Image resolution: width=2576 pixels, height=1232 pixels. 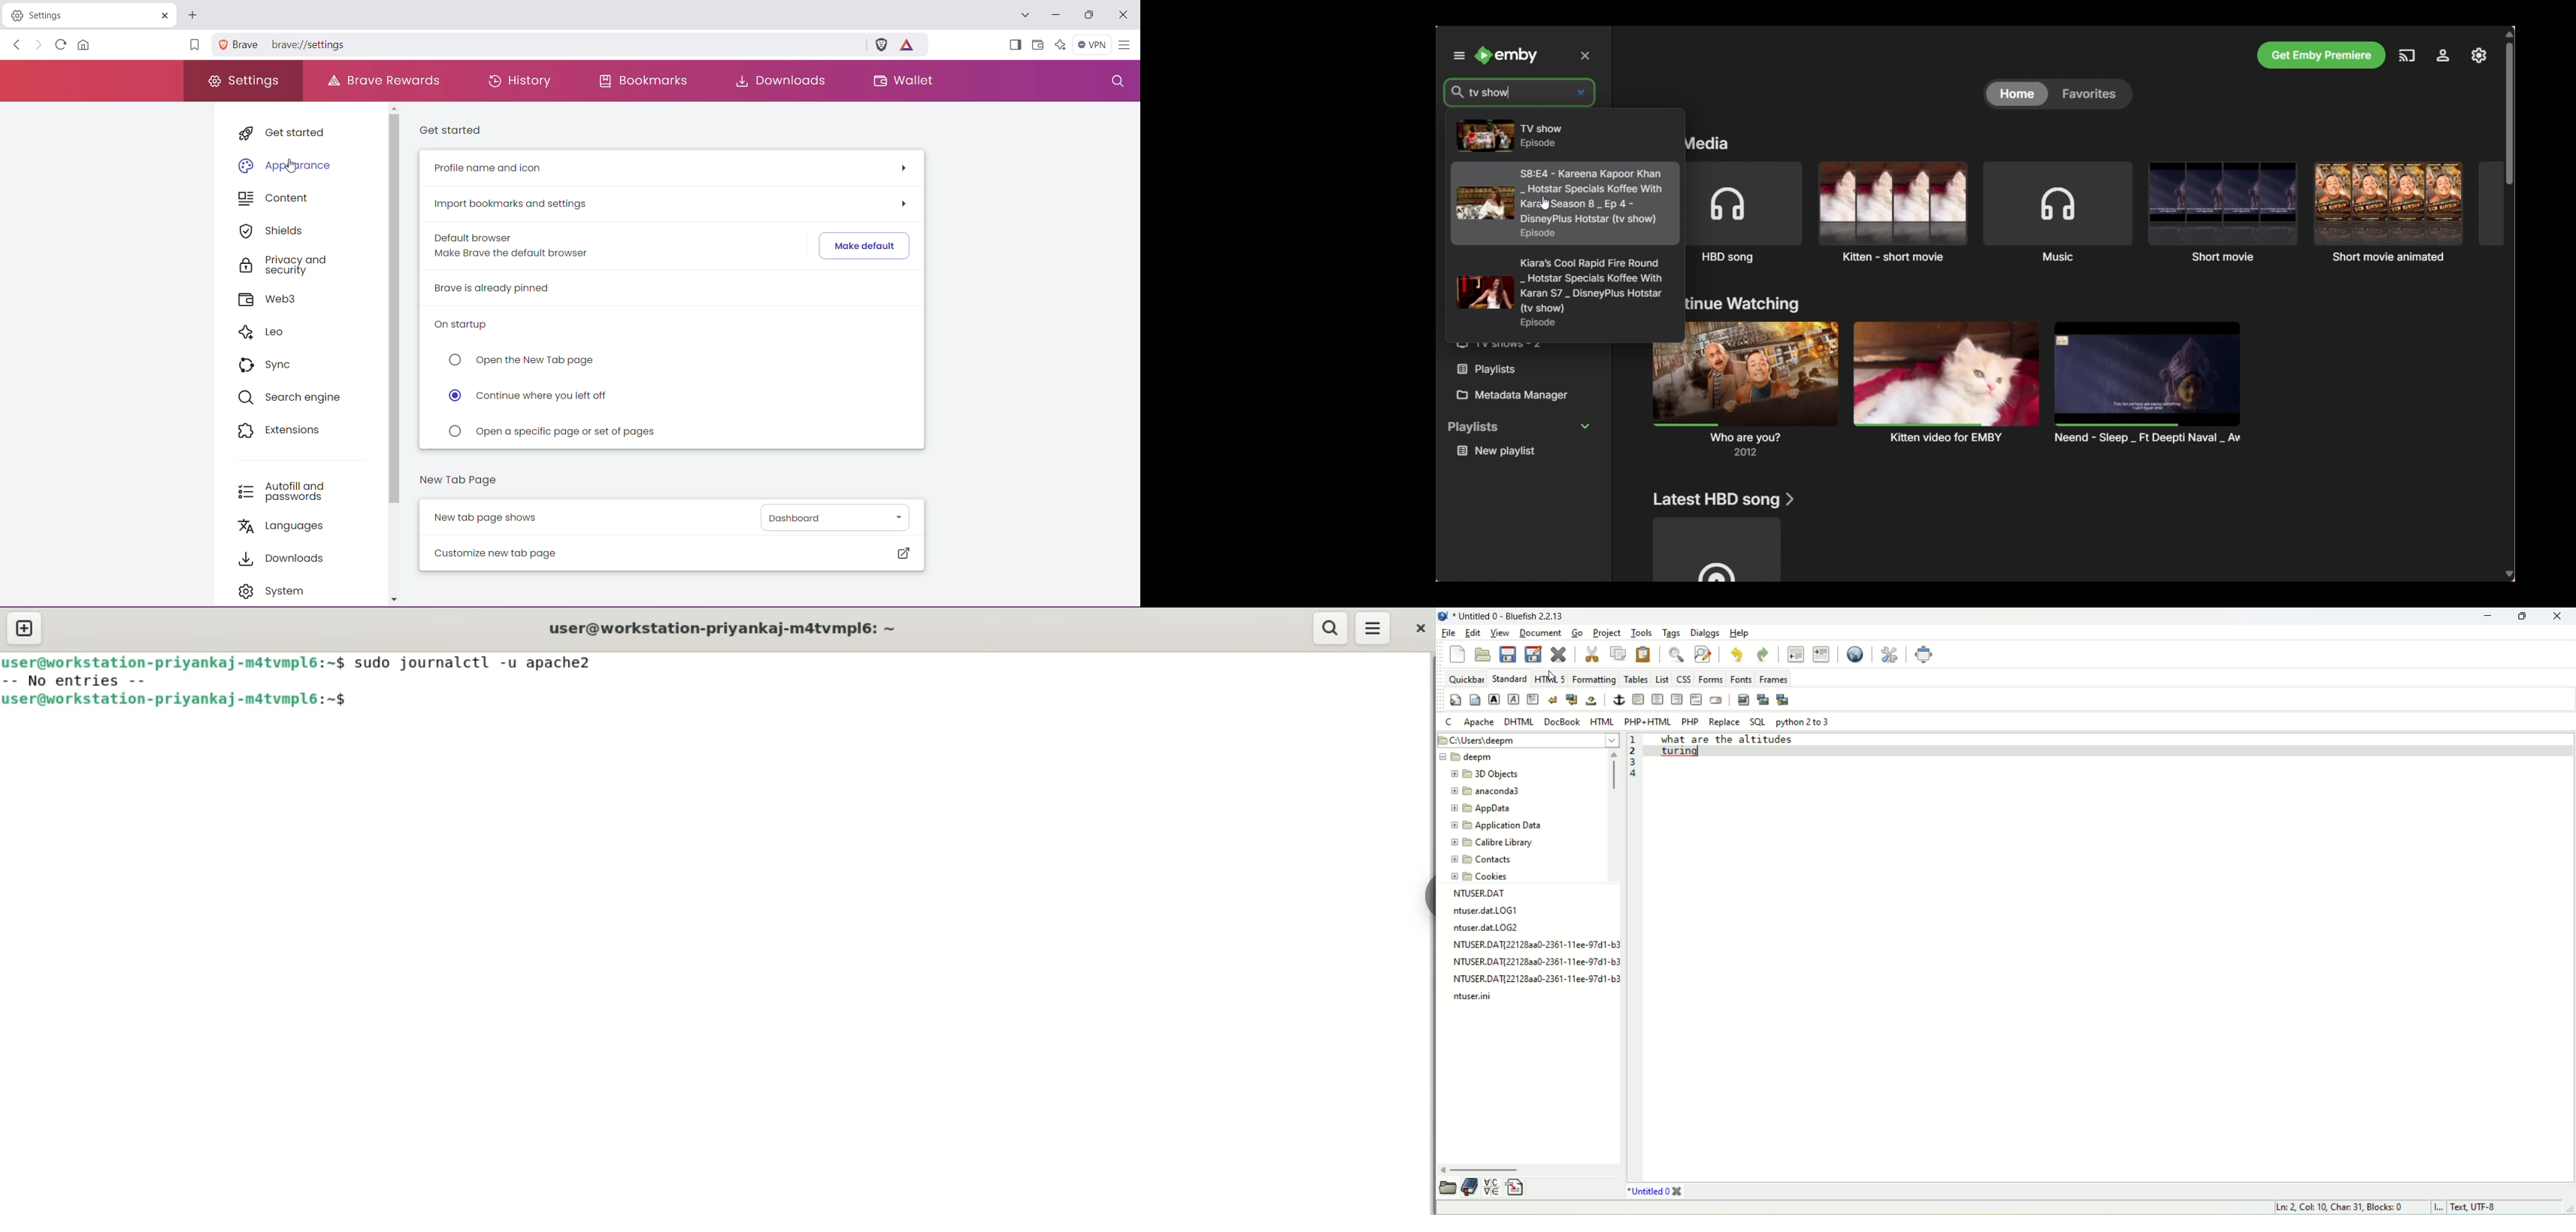 I want to click on Media under playlists, so click(x=1522, y=452).